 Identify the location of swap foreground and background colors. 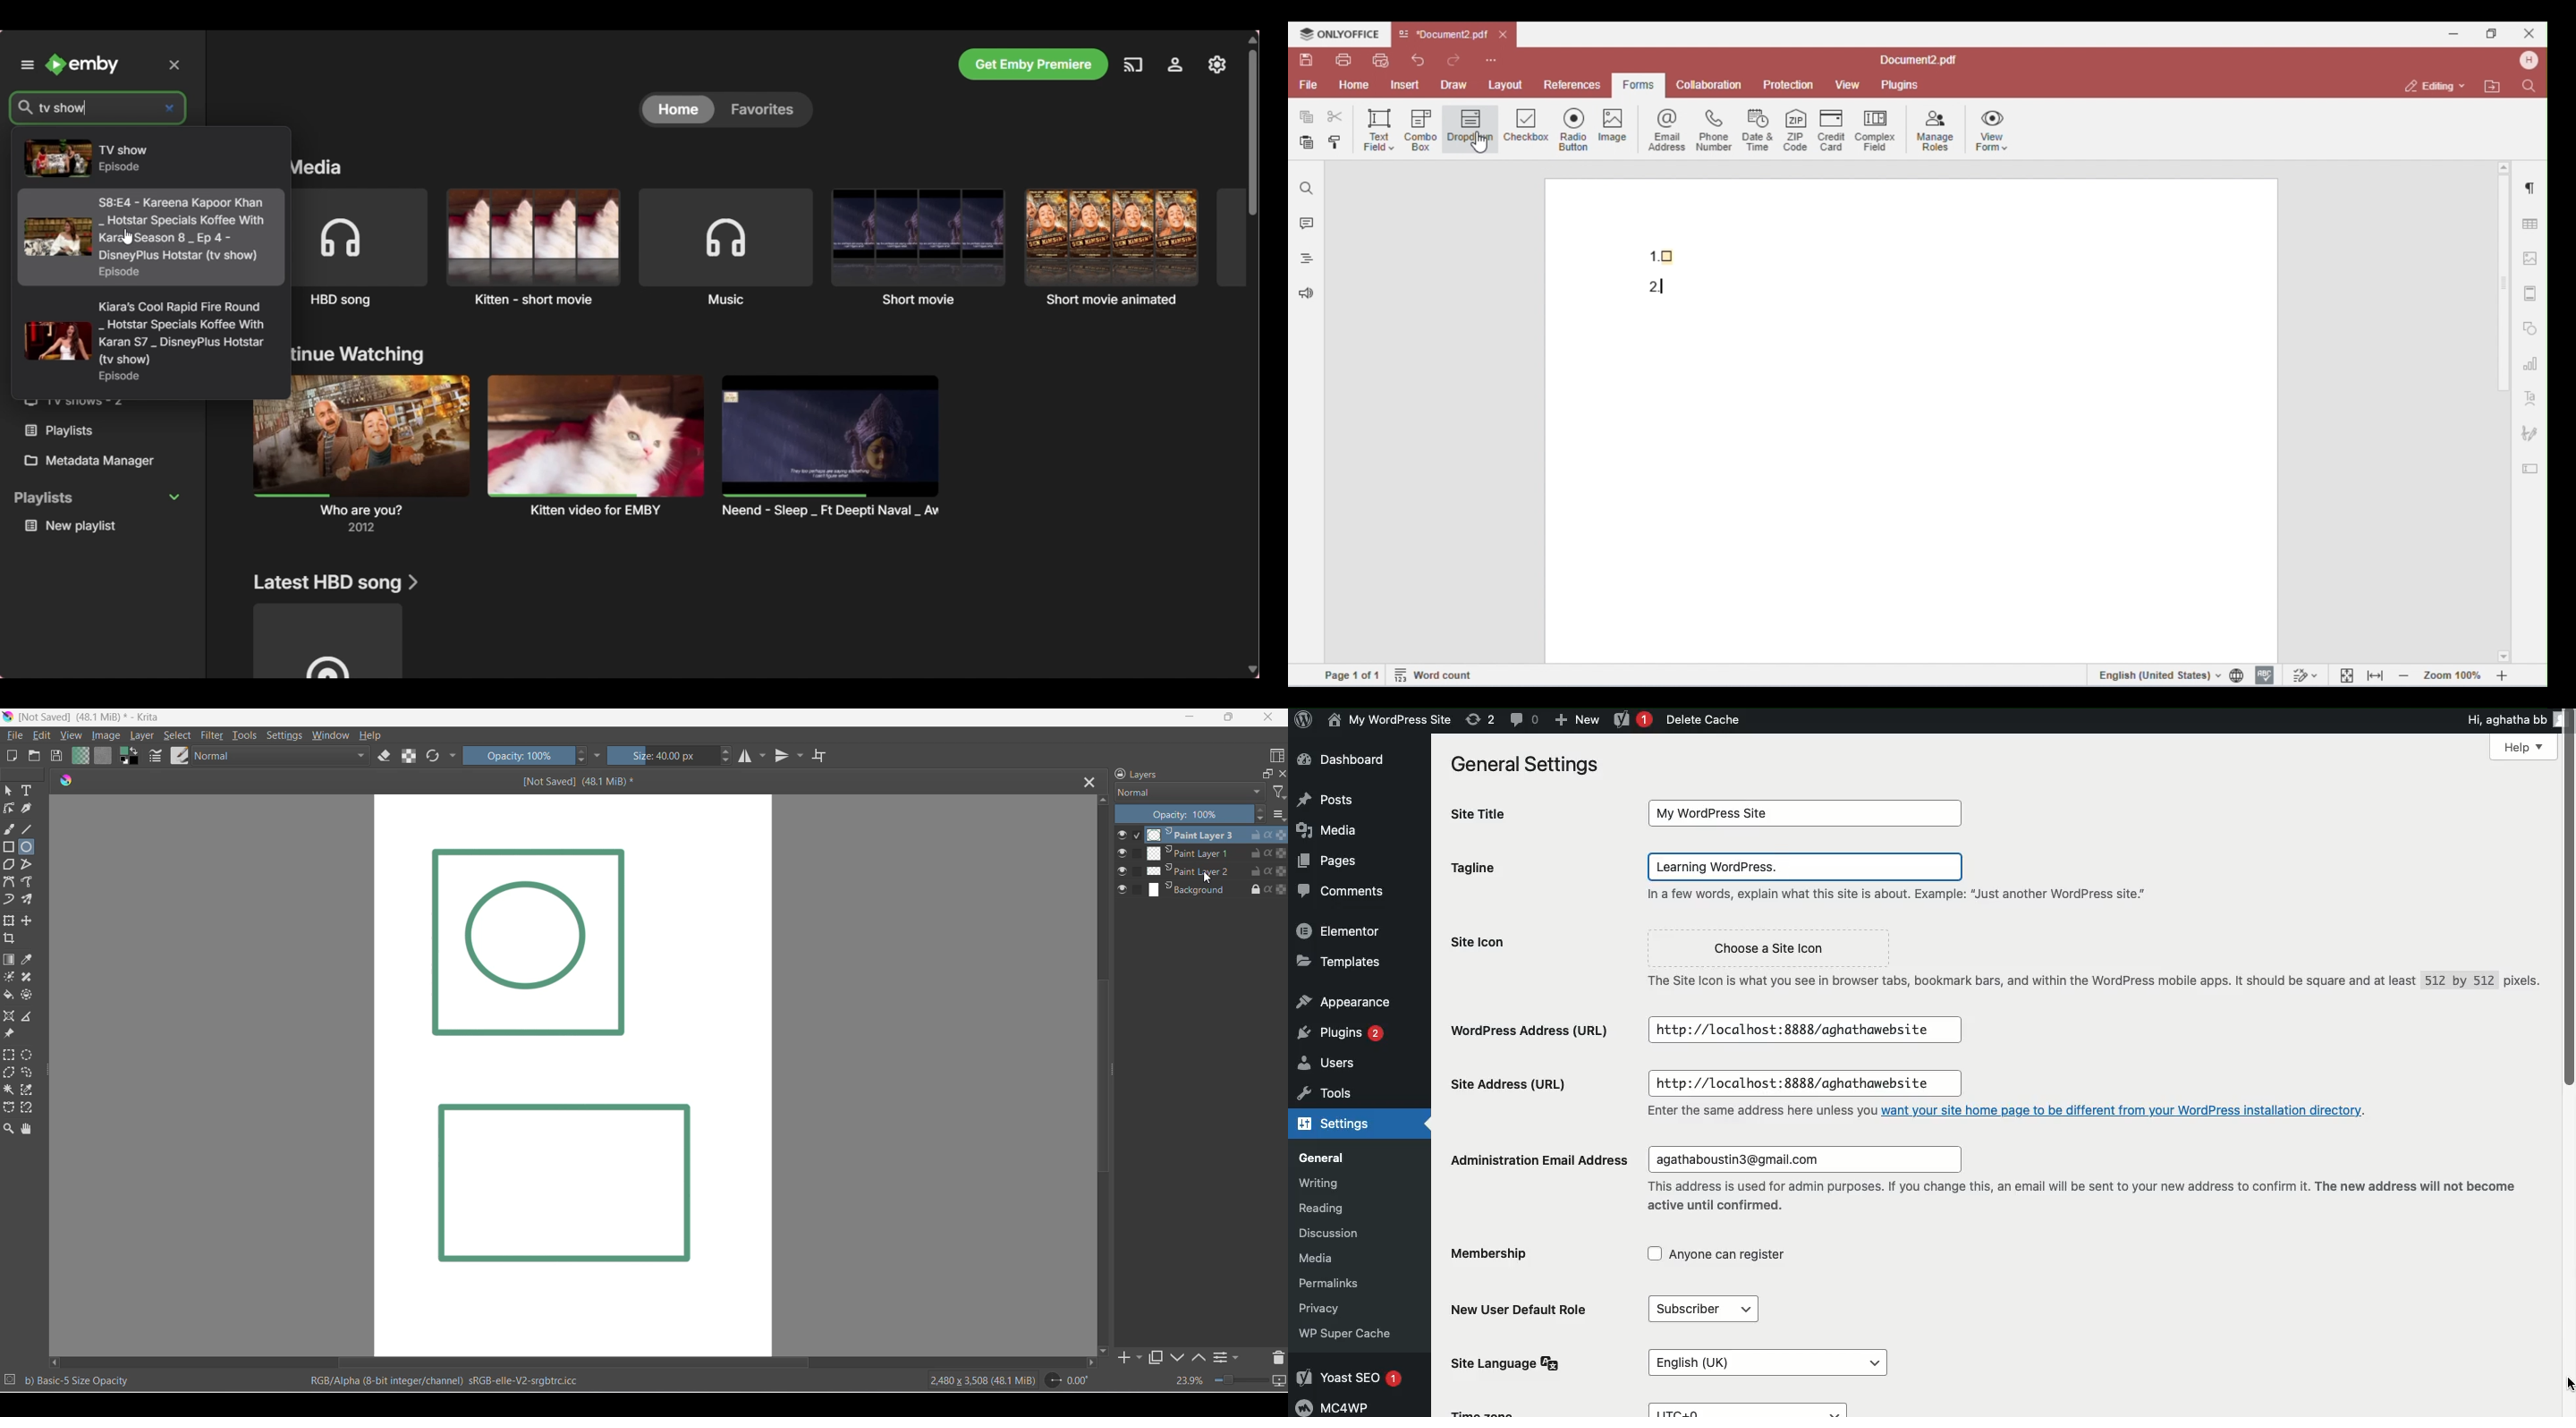
(130, 756).